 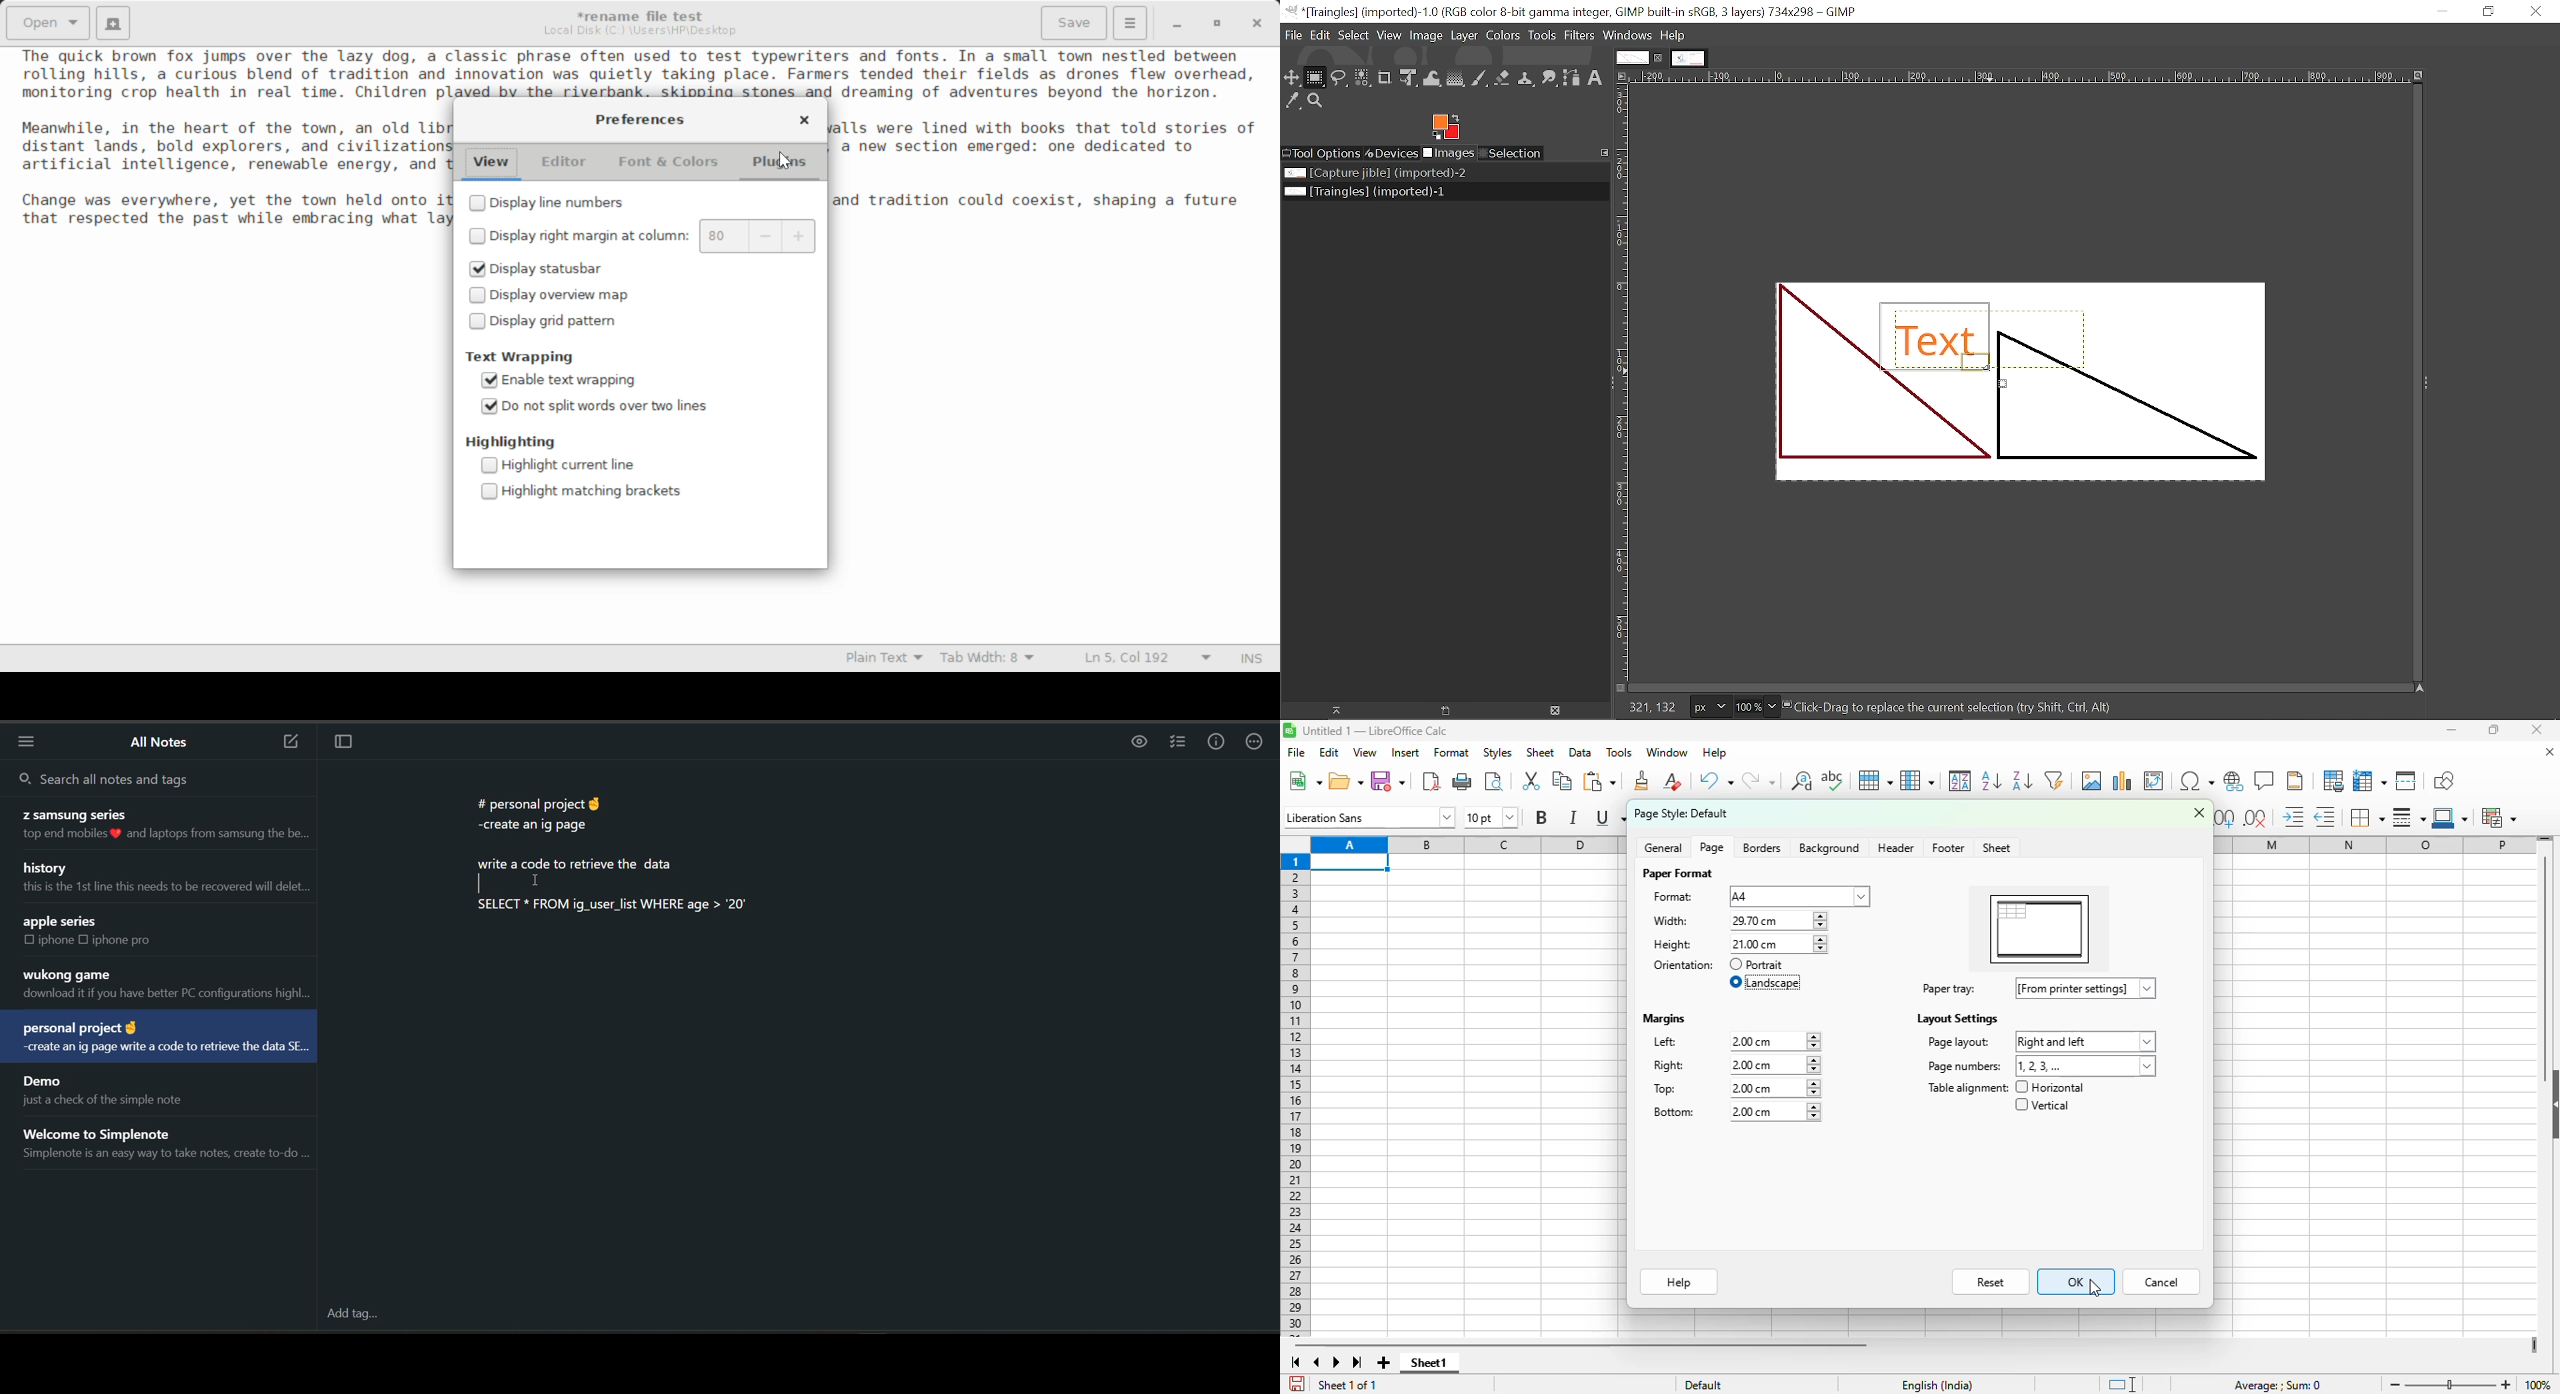 I want to click on copy, so click(x=1562, y=780).